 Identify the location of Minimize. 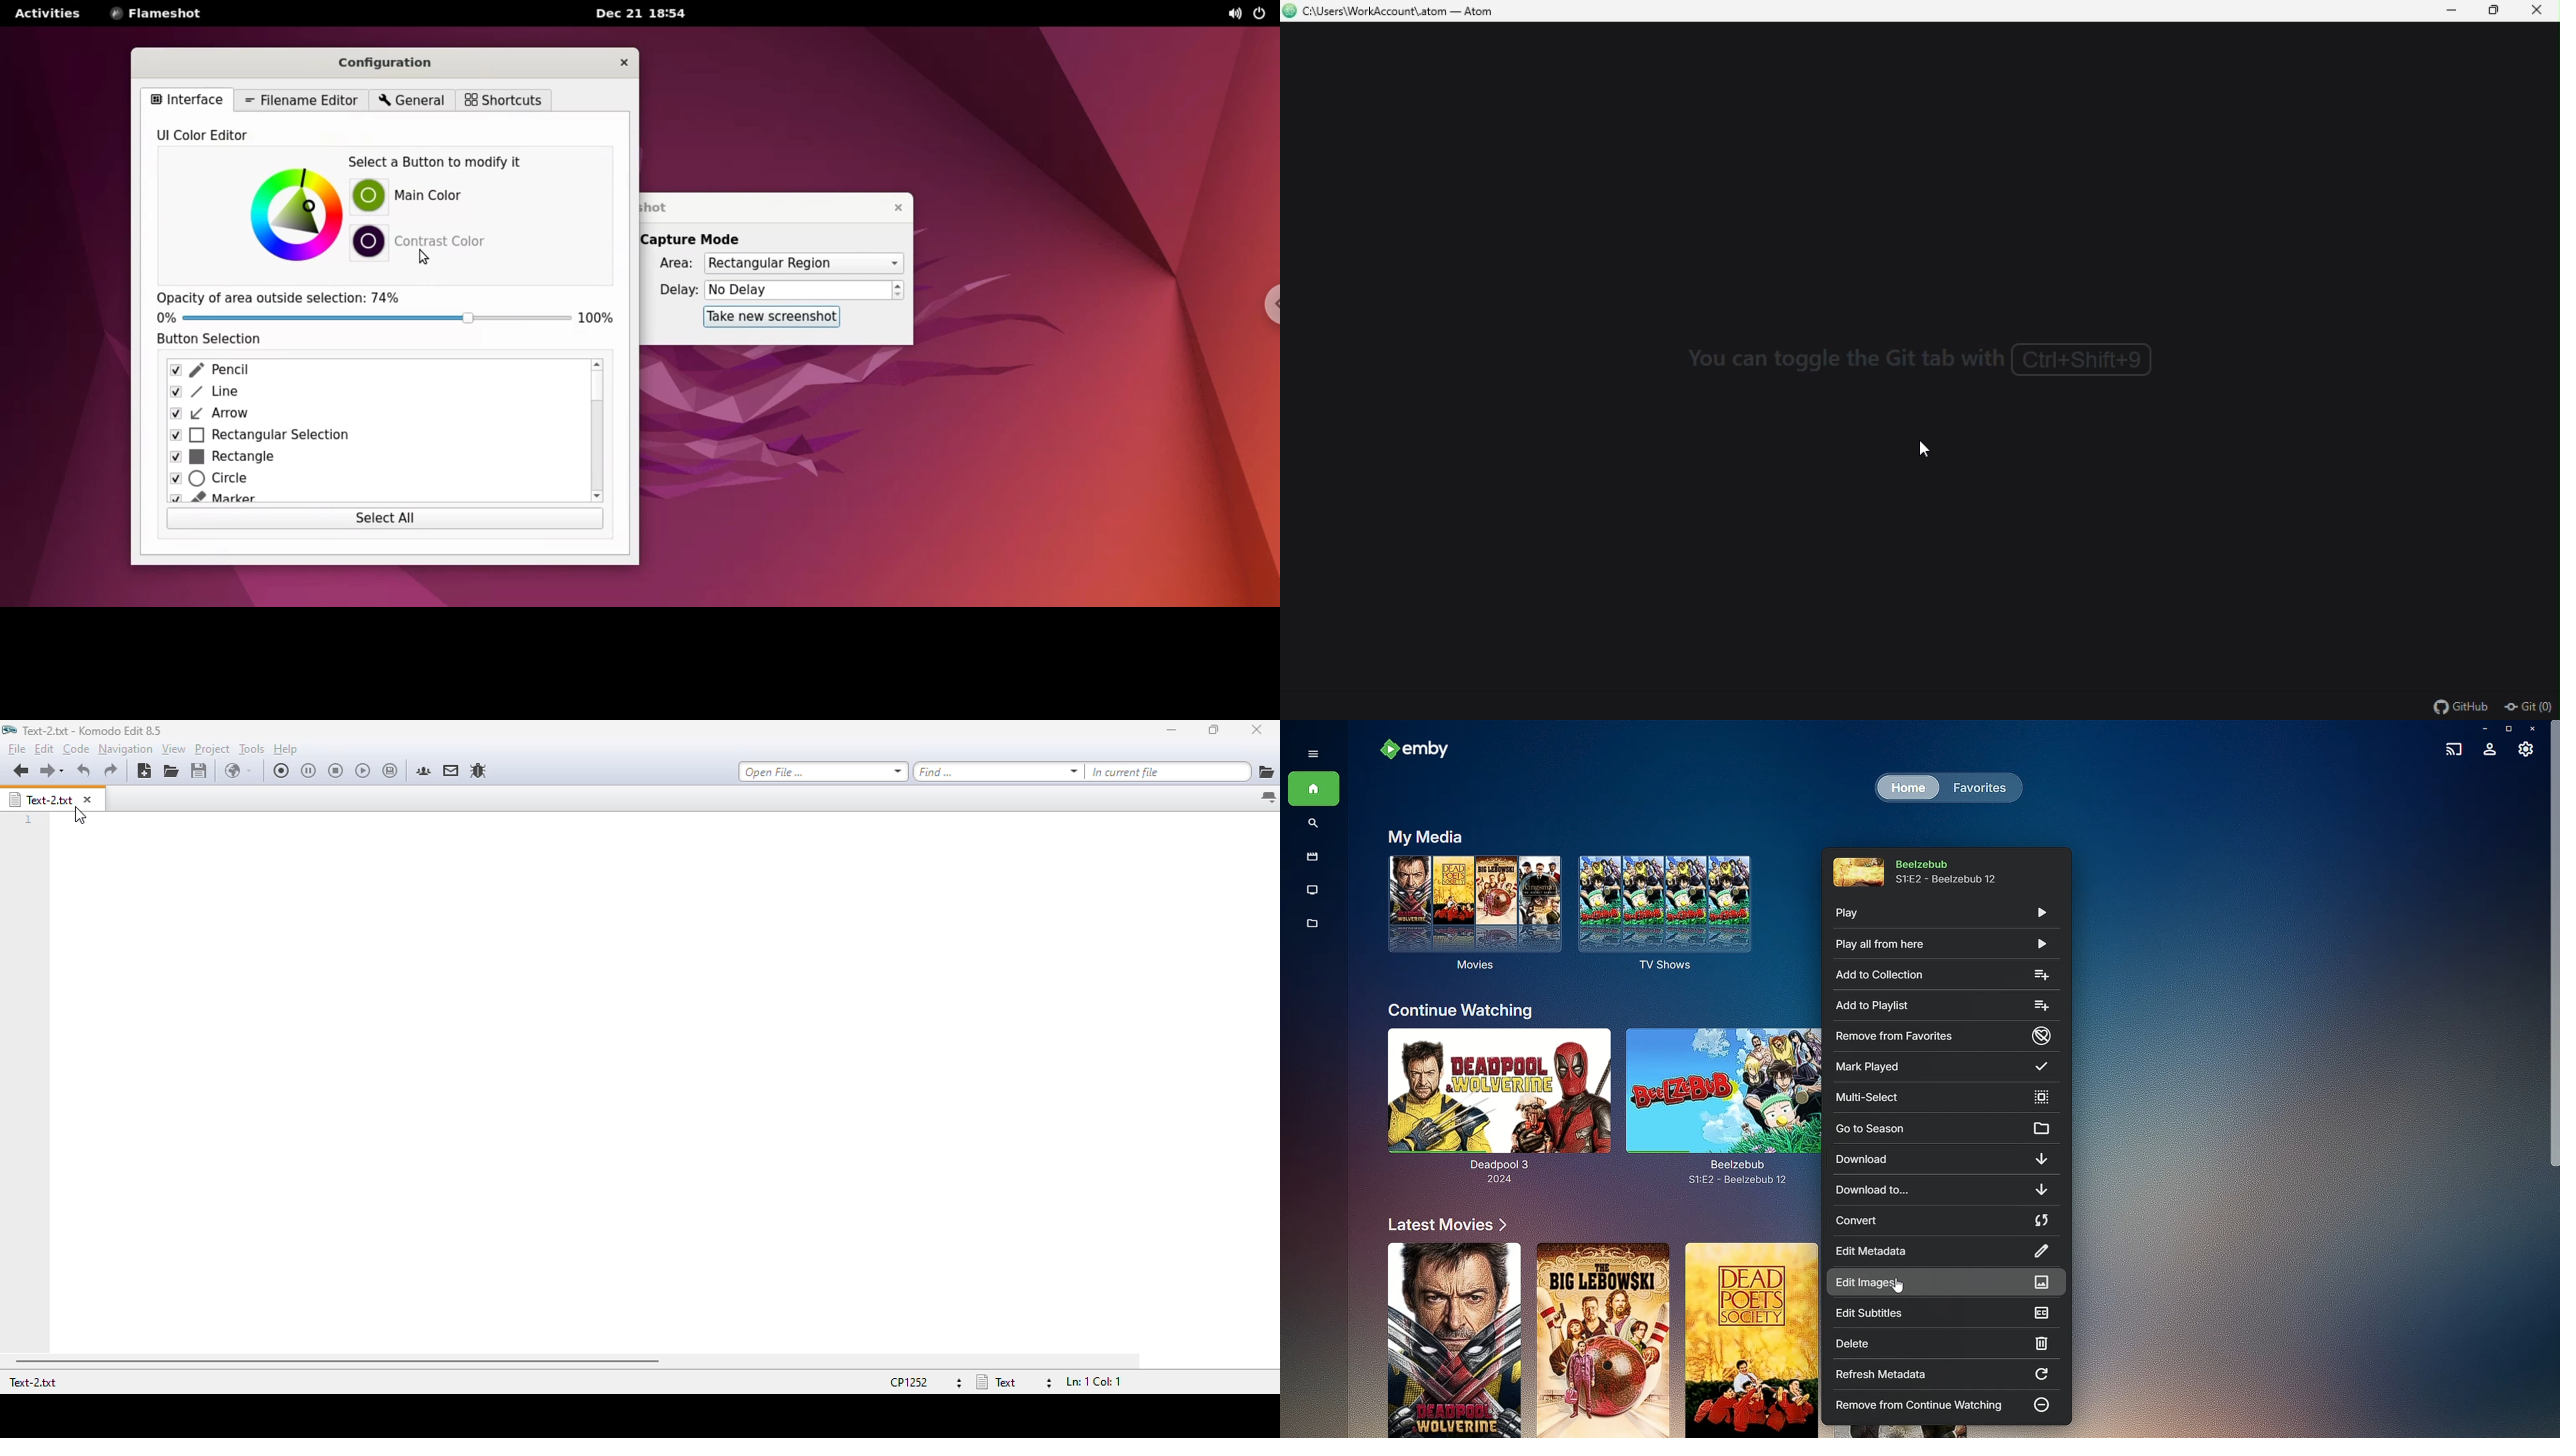
(2481, 729).